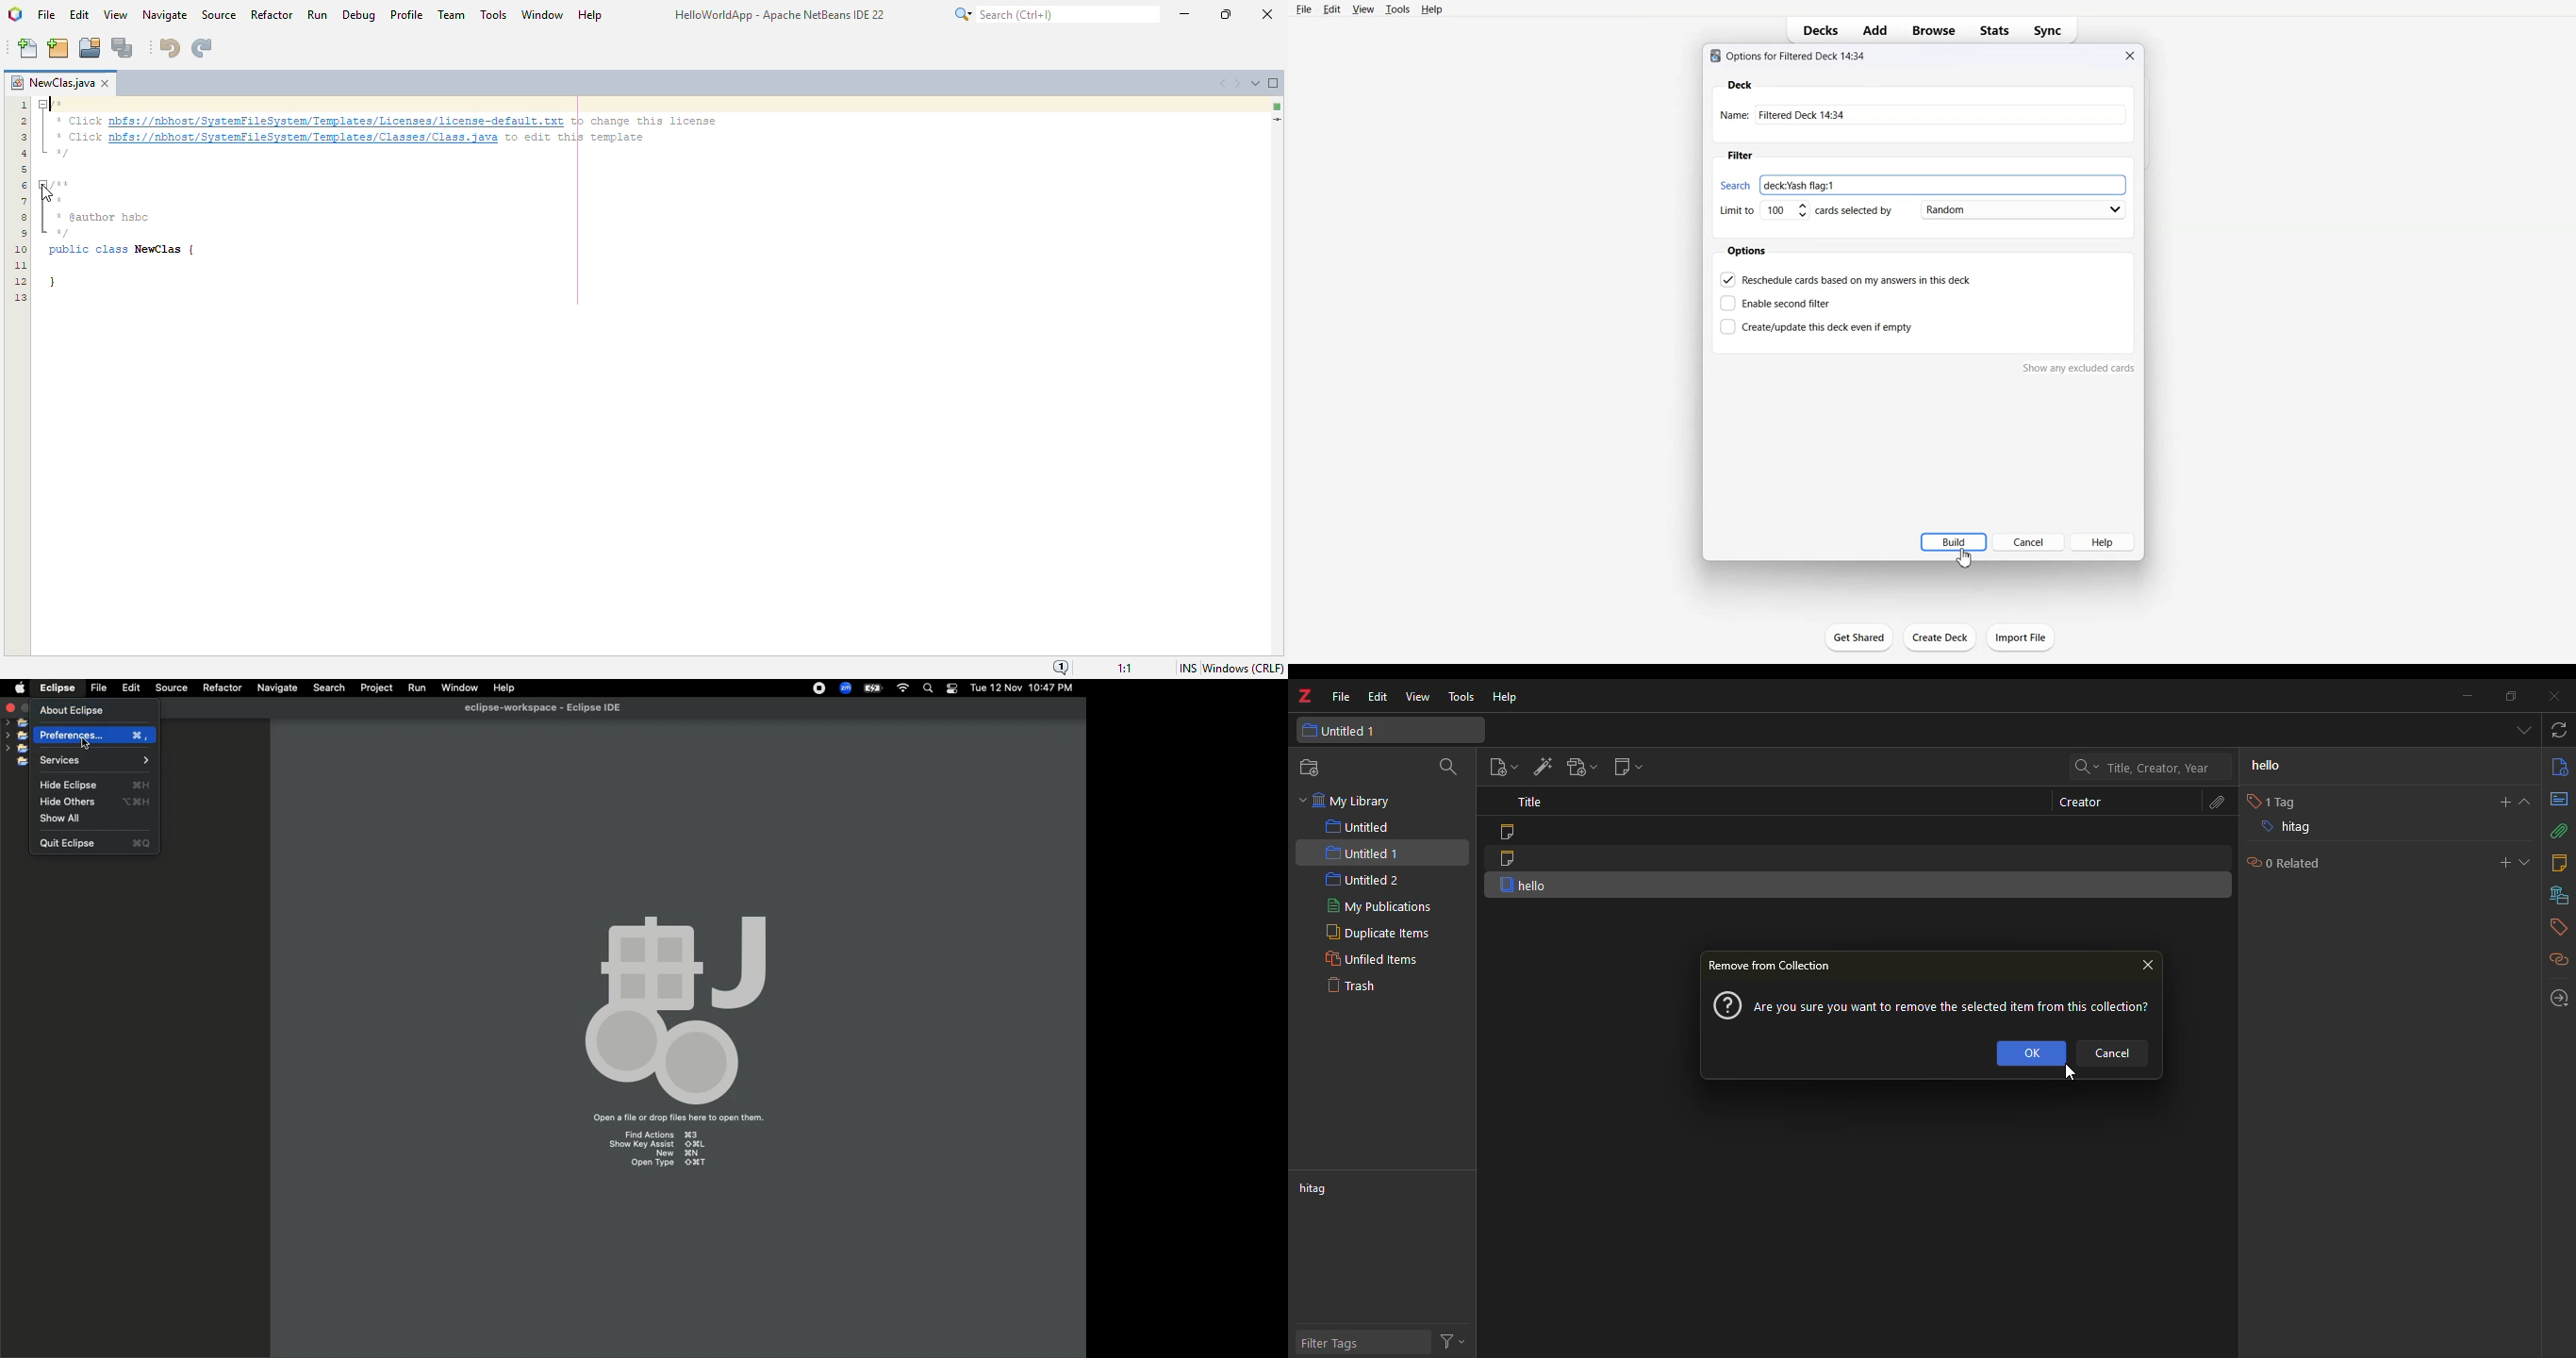 The image size is (2576, 1372). Describe the element at coordinates (1925, 114) in the screenshot. I see `Name` at that location.